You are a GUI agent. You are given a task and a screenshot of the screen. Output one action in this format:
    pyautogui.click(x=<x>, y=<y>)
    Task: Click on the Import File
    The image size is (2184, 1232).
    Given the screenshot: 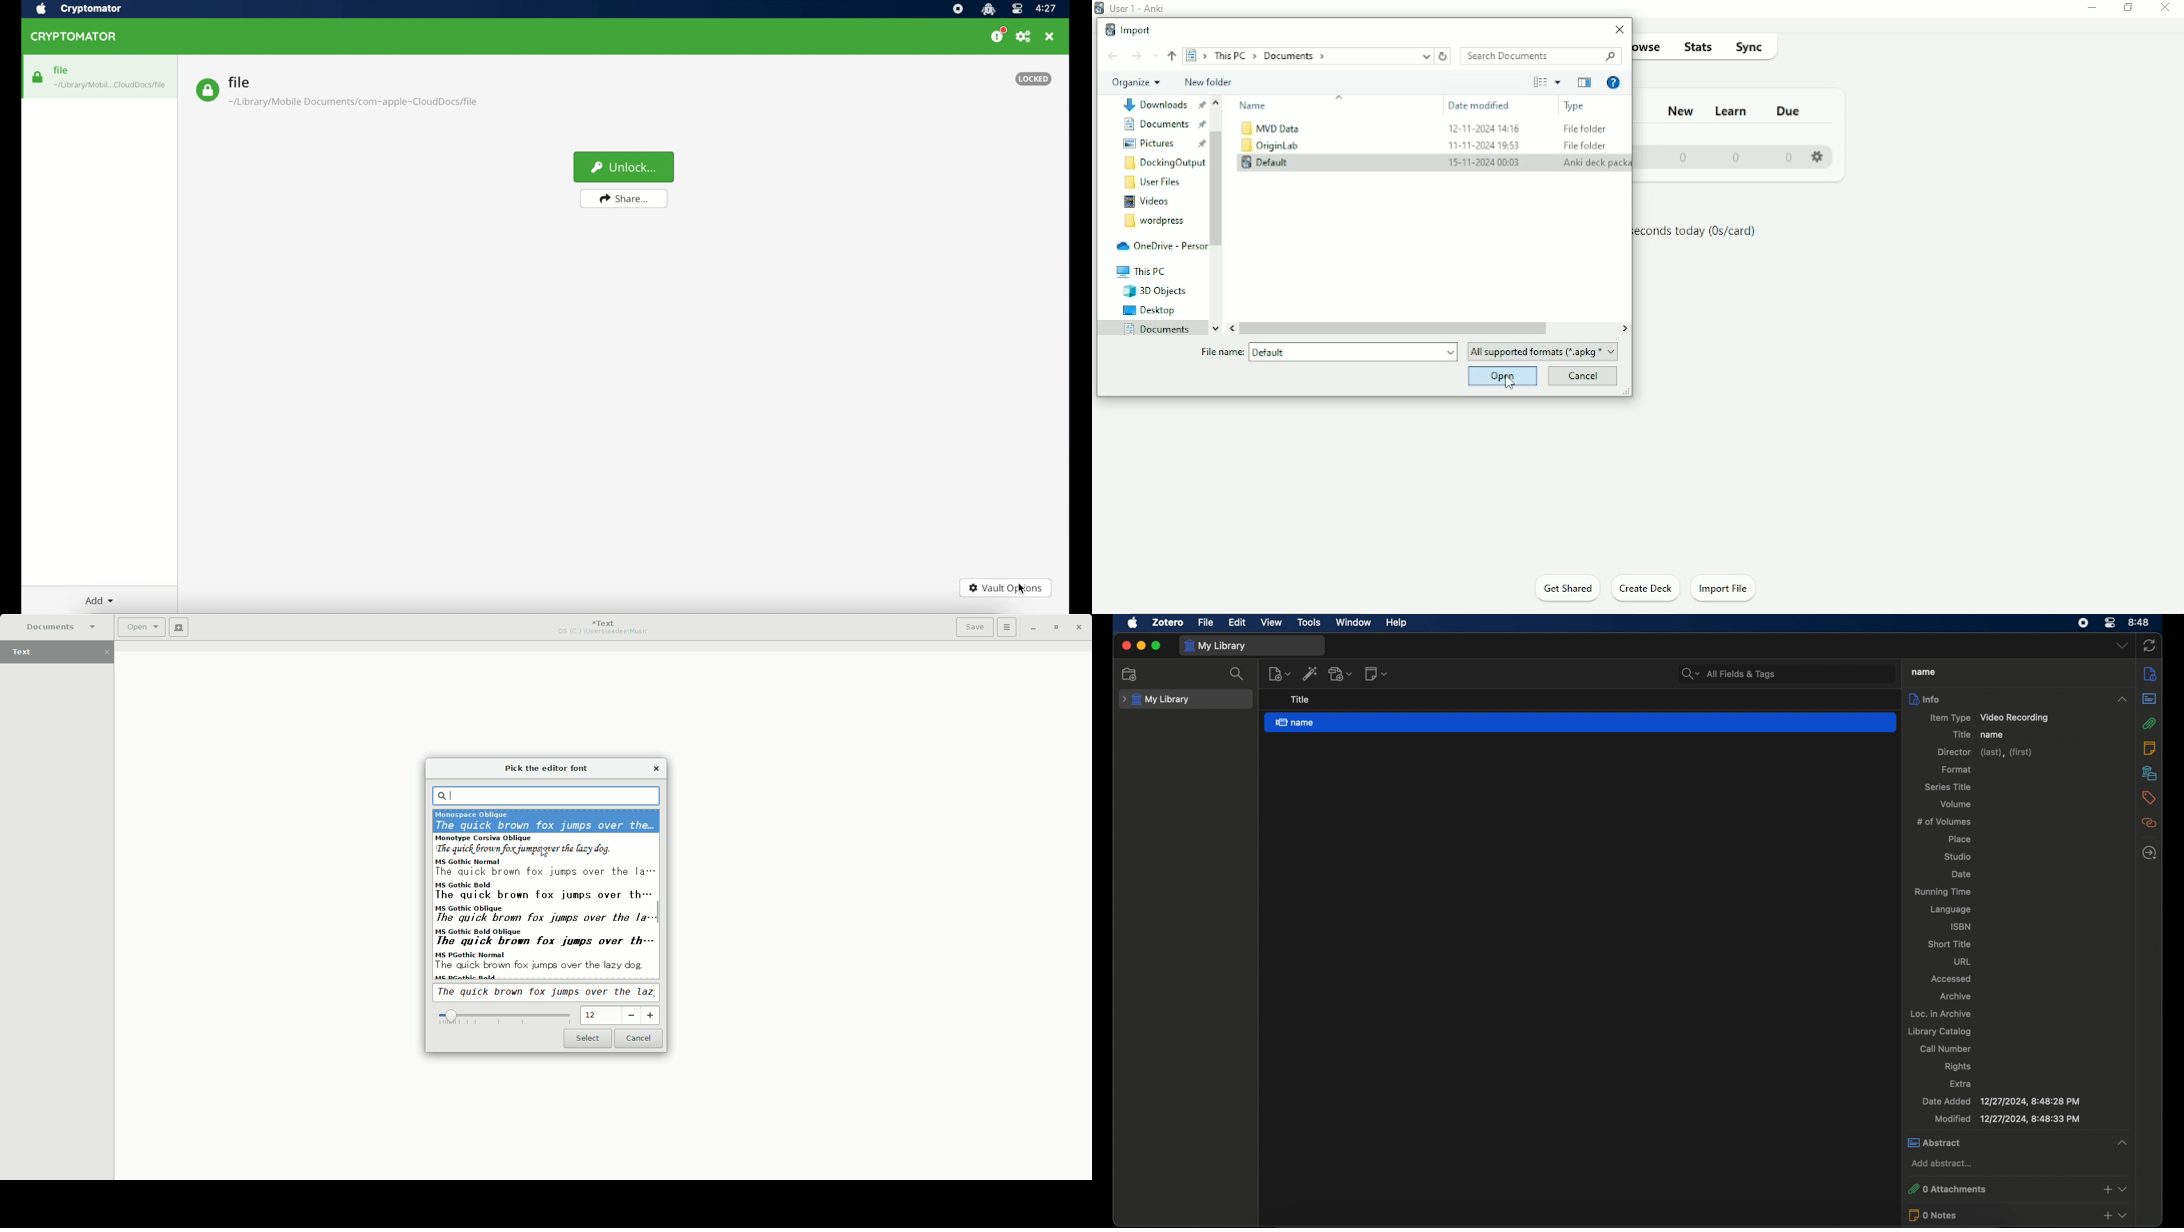 What is the action you would take?
    pyautogui.click(x=1727, y=588)
    